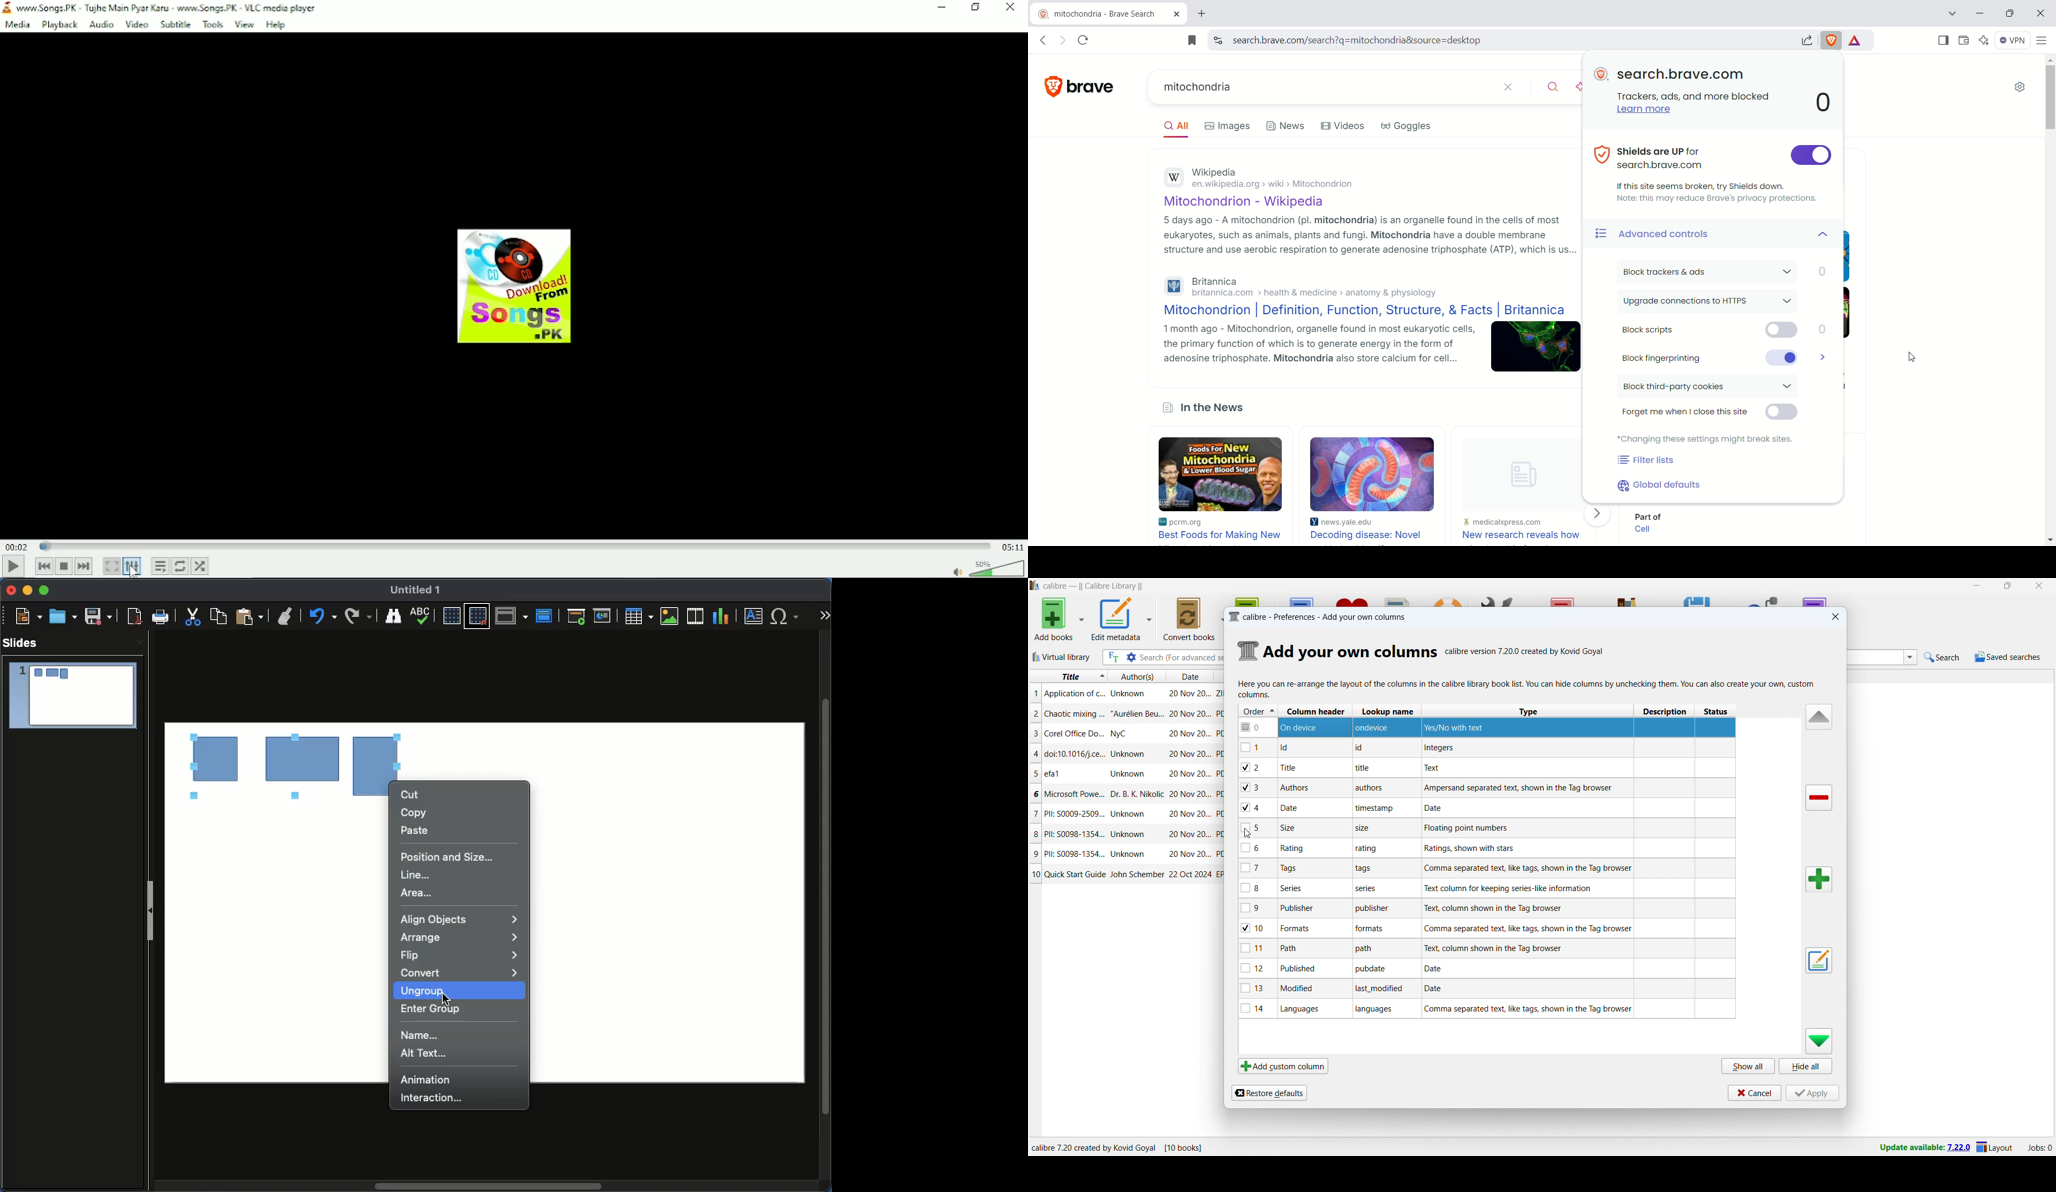  Describe the element at coordinates (393, 616) in the screenshot. I see `Spelling` at that location.